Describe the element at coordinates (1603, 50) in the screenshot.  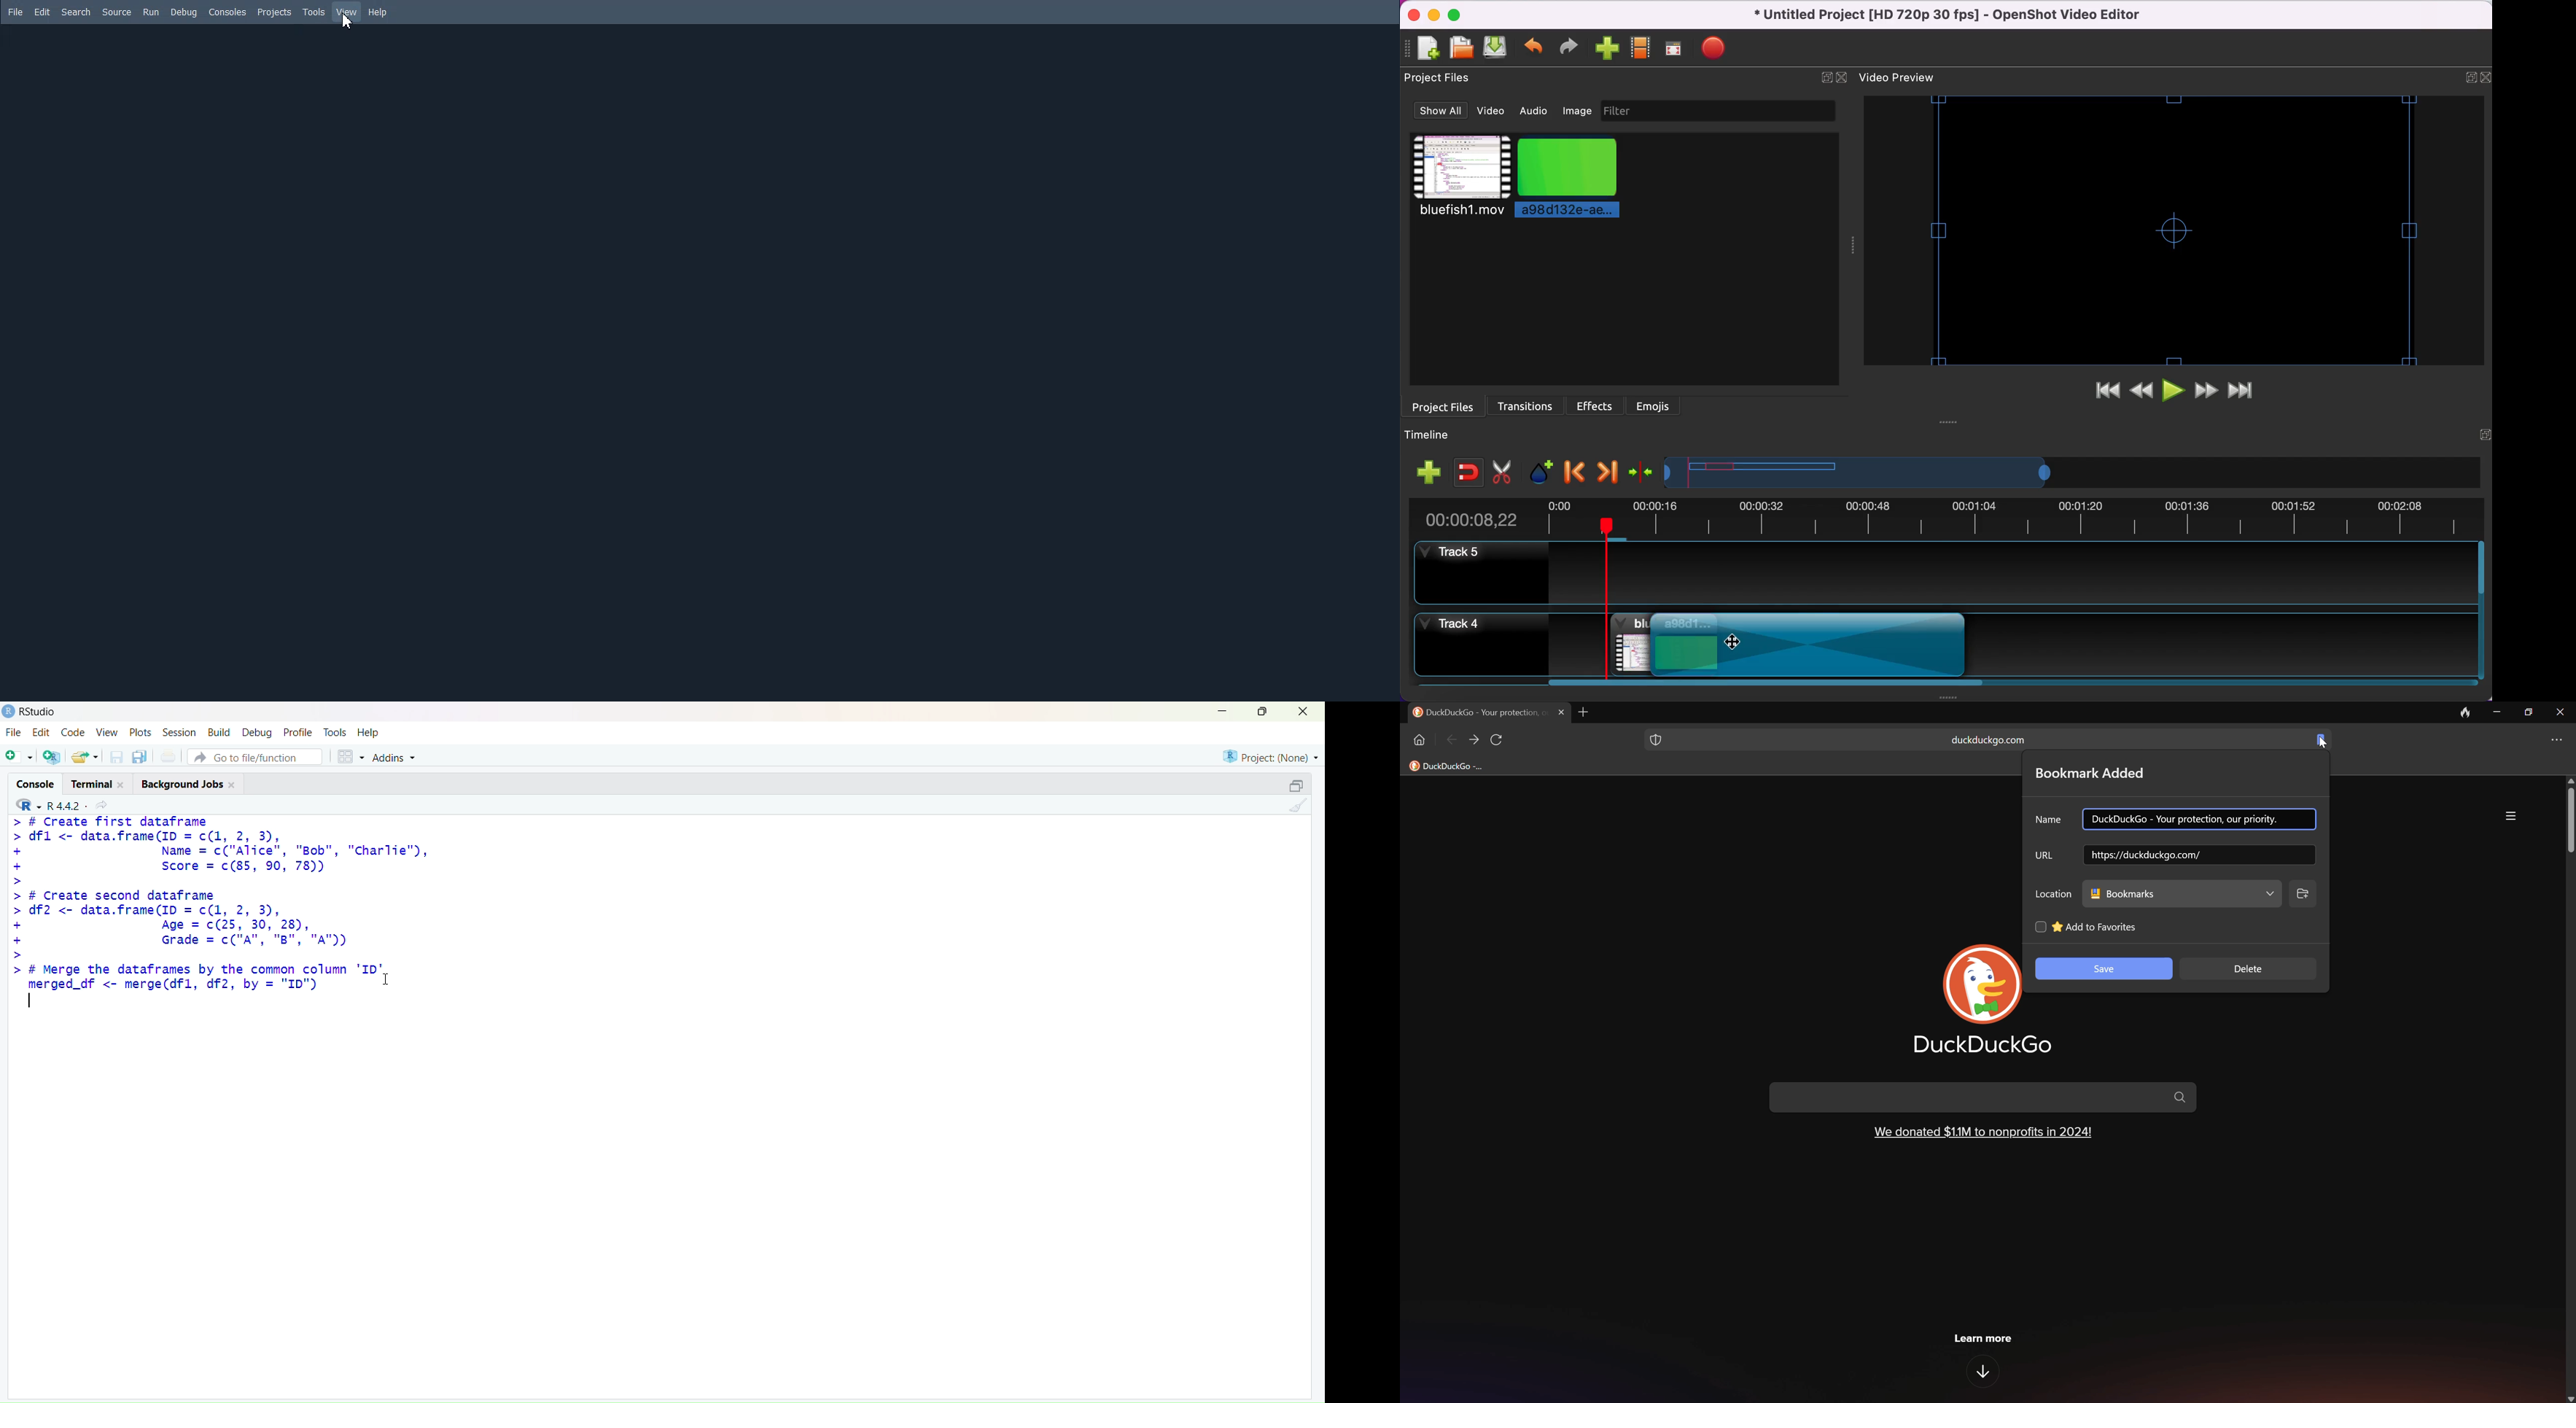
I see `import files` at that location.